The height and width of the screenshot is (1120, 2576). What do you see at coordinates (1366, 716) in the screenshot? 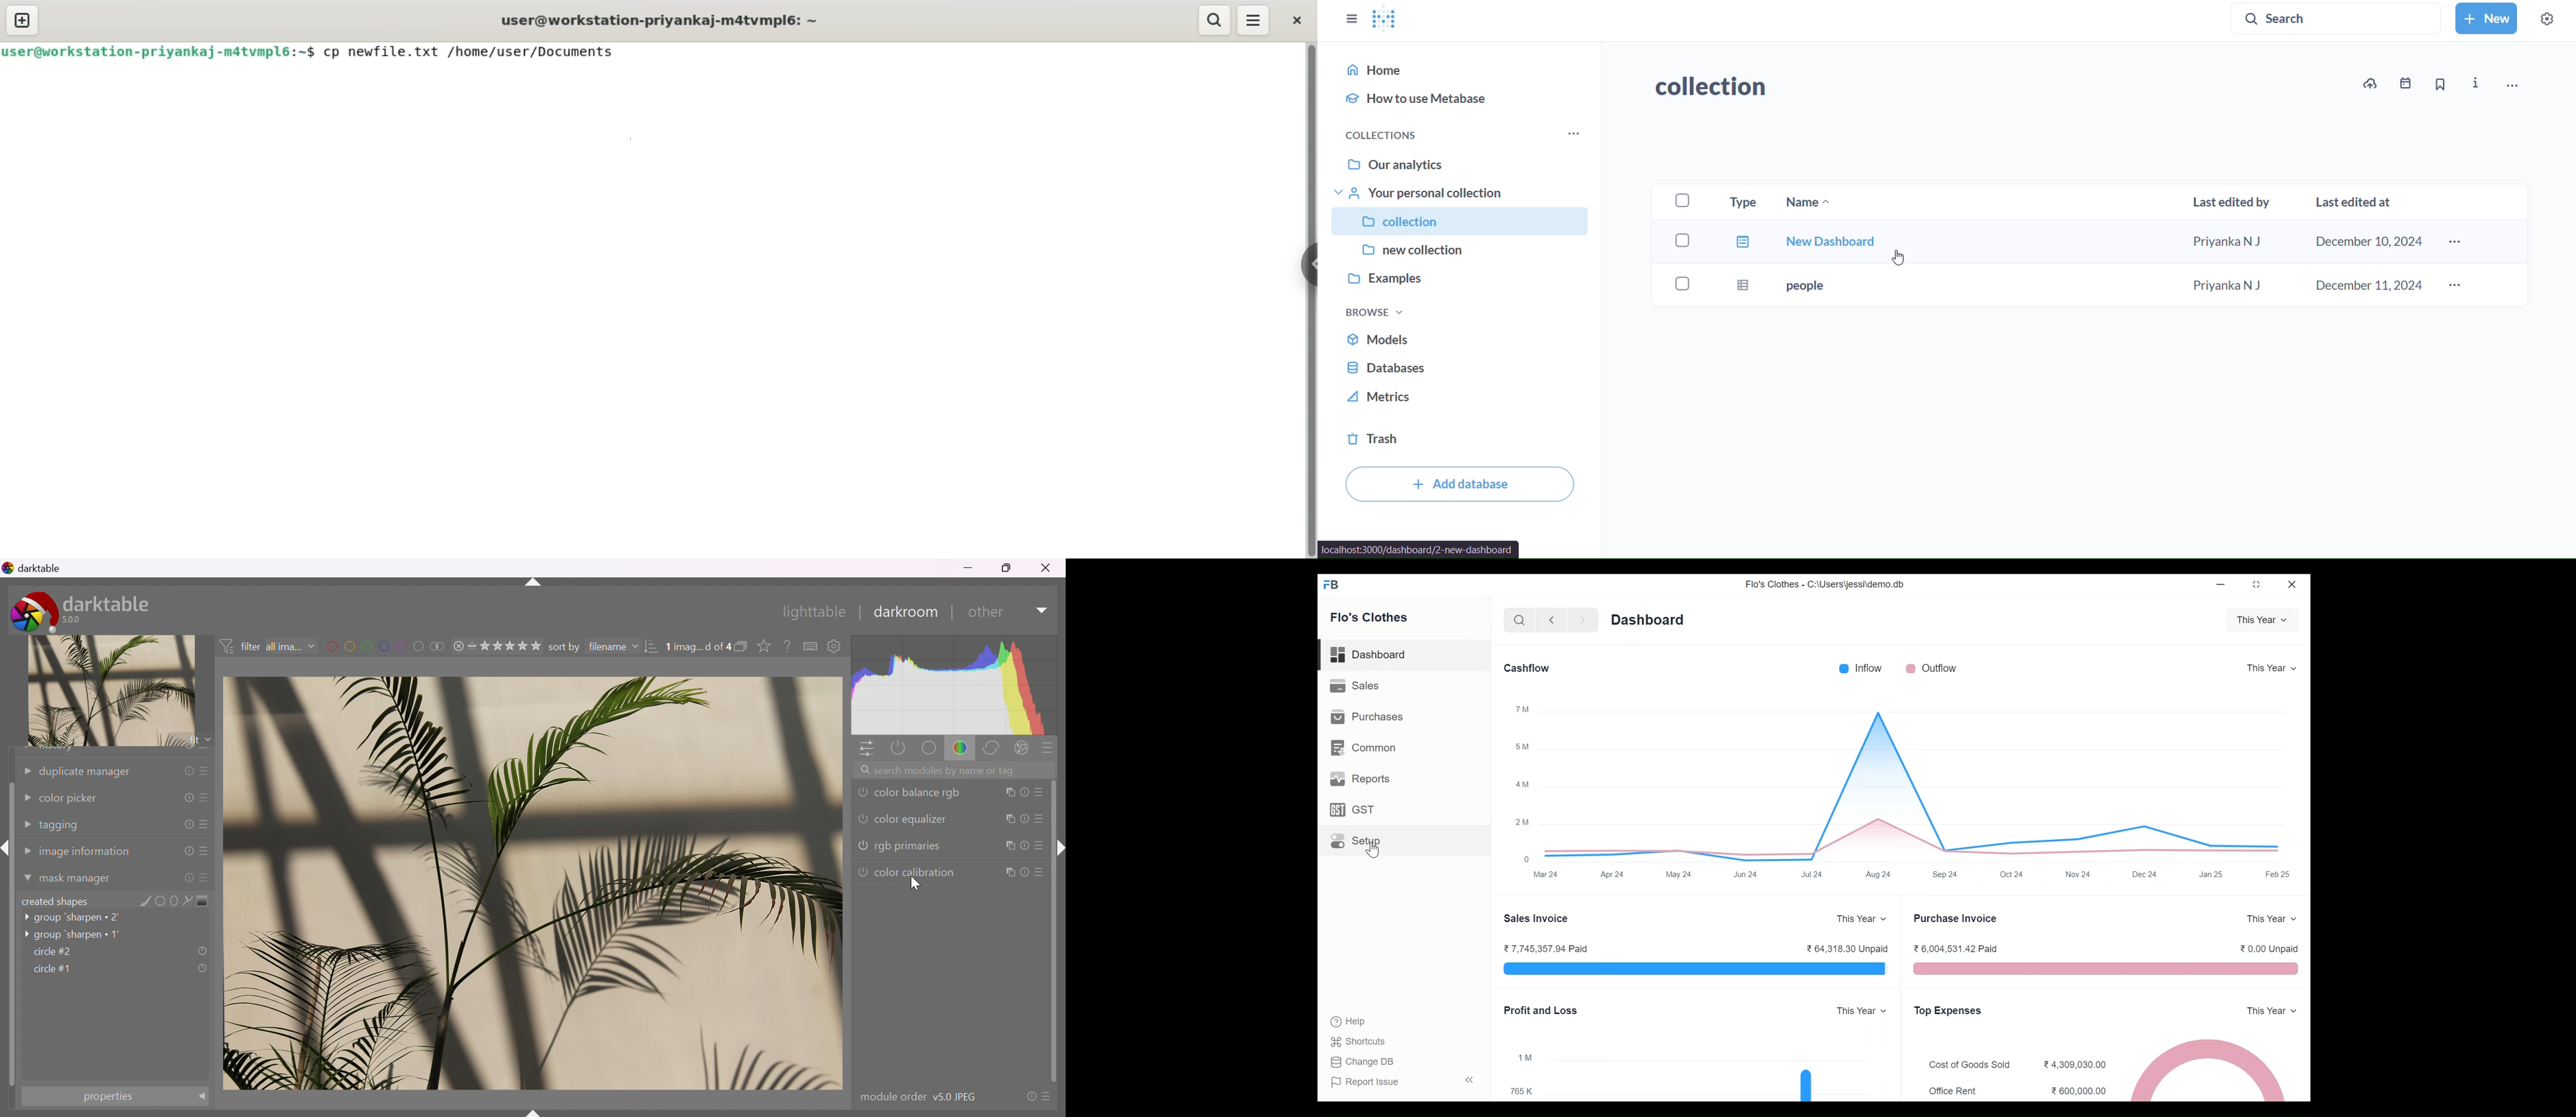
I see `purchases` at bounding box center [1366, 716].